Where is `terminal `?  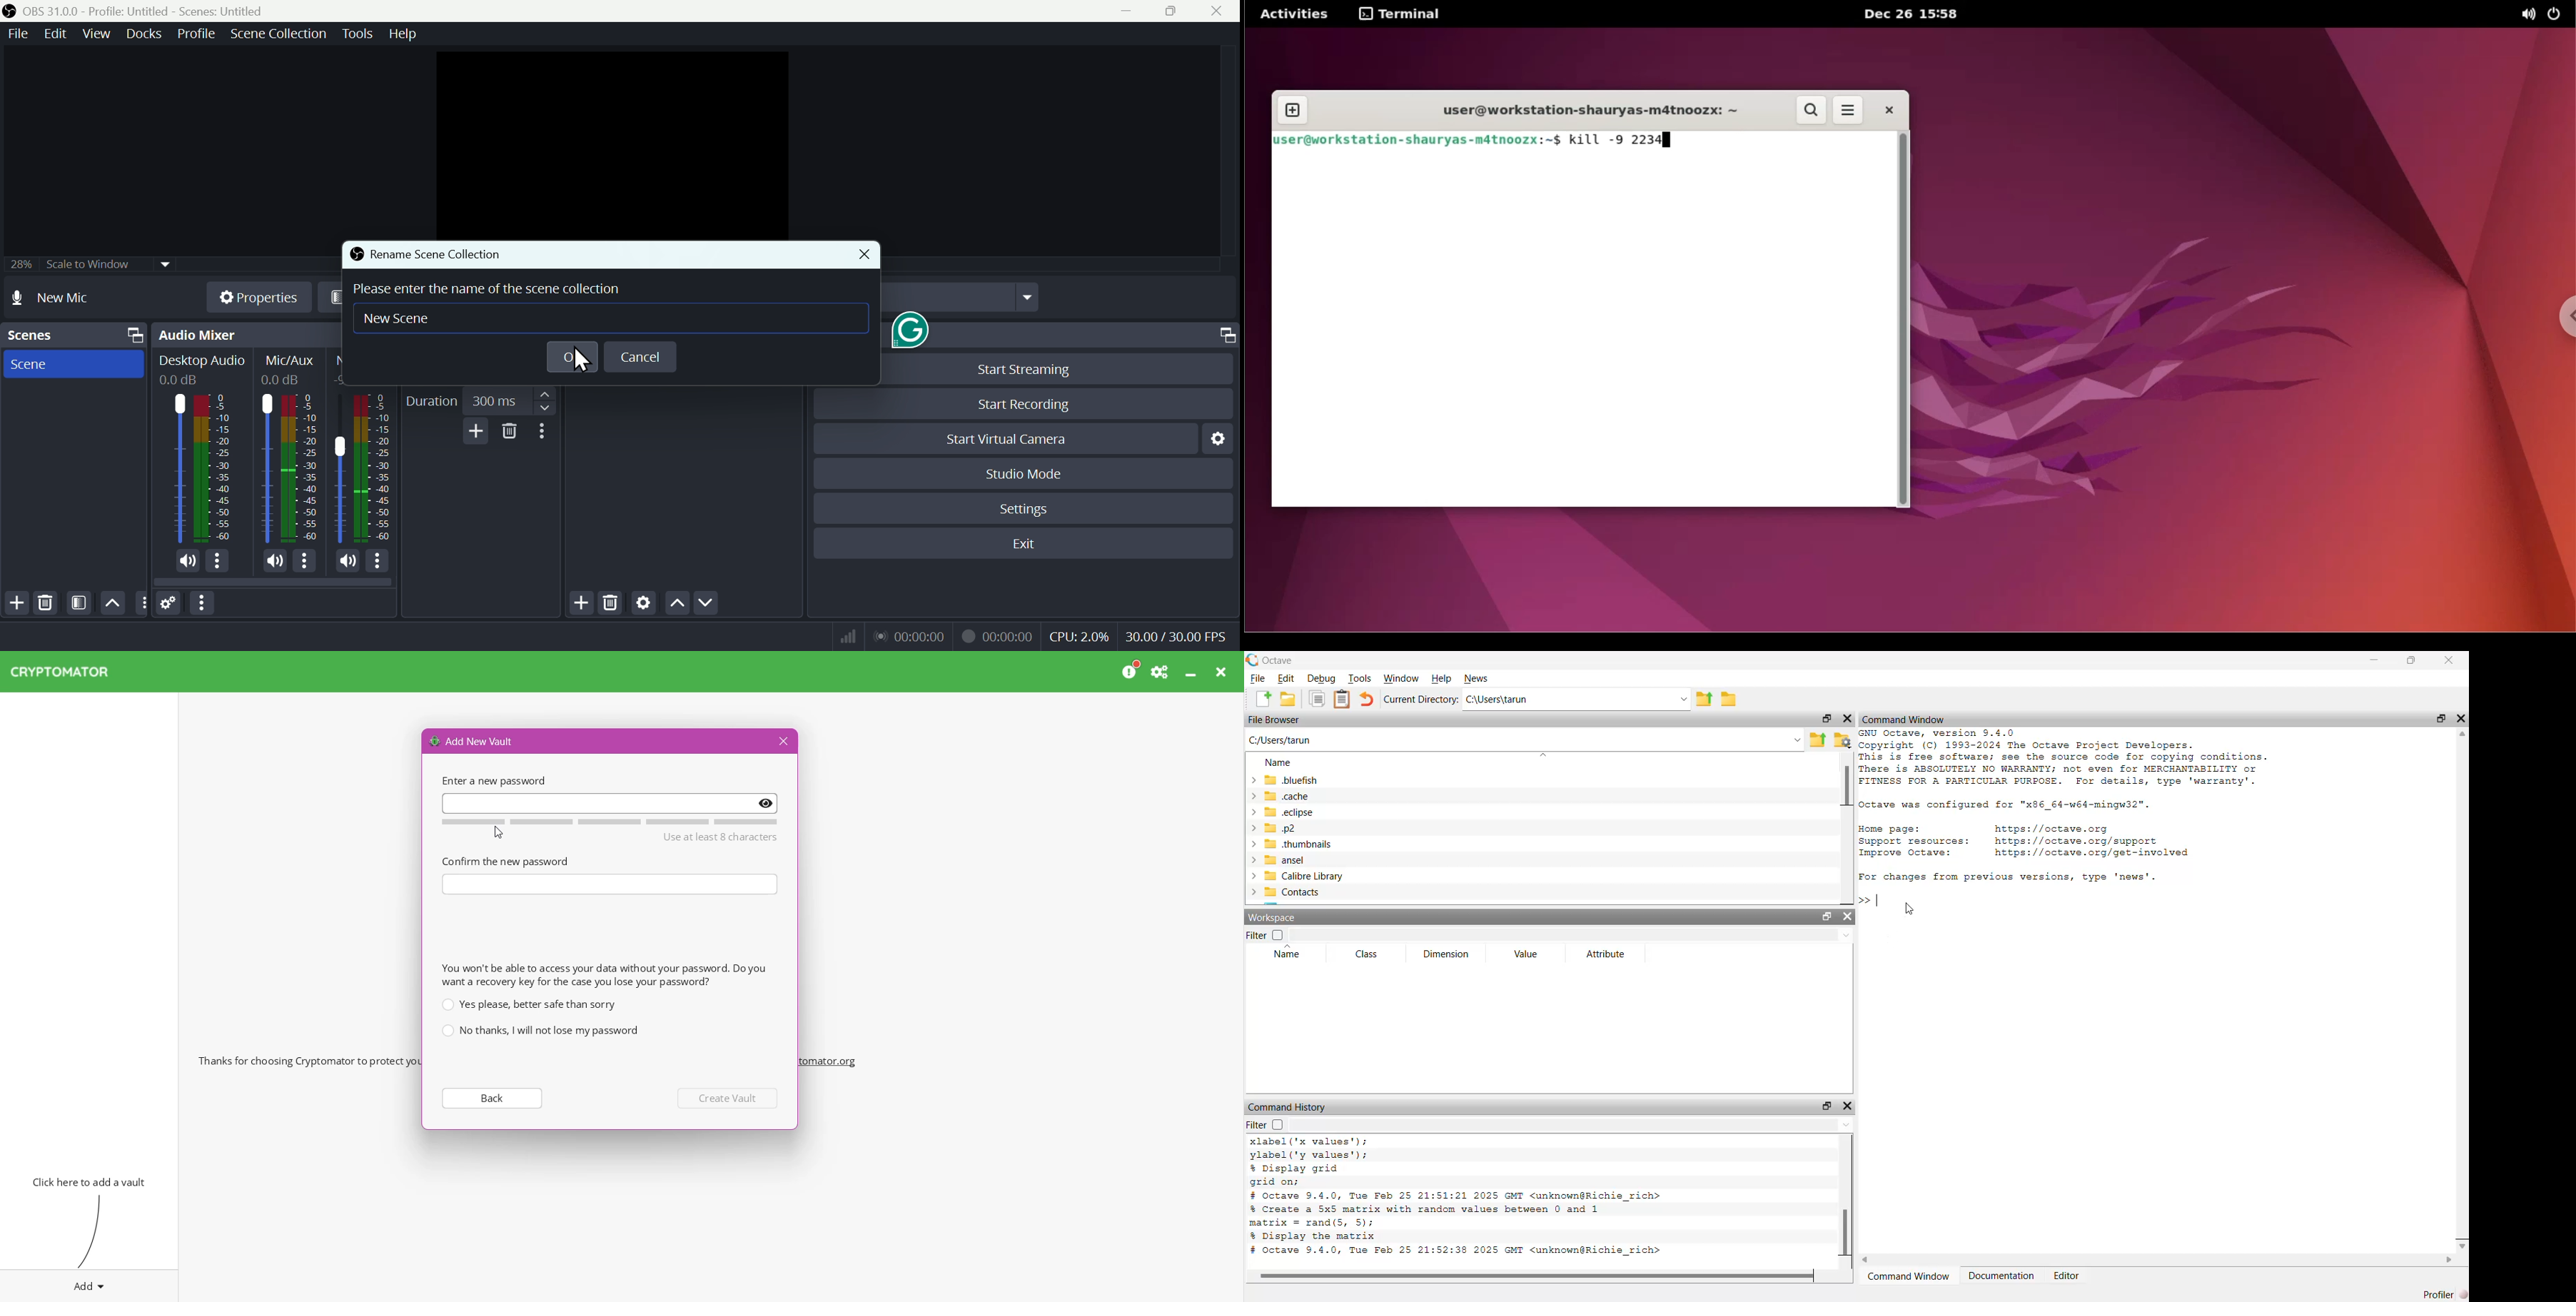 terminal  is located at coordinates (1401, 14).